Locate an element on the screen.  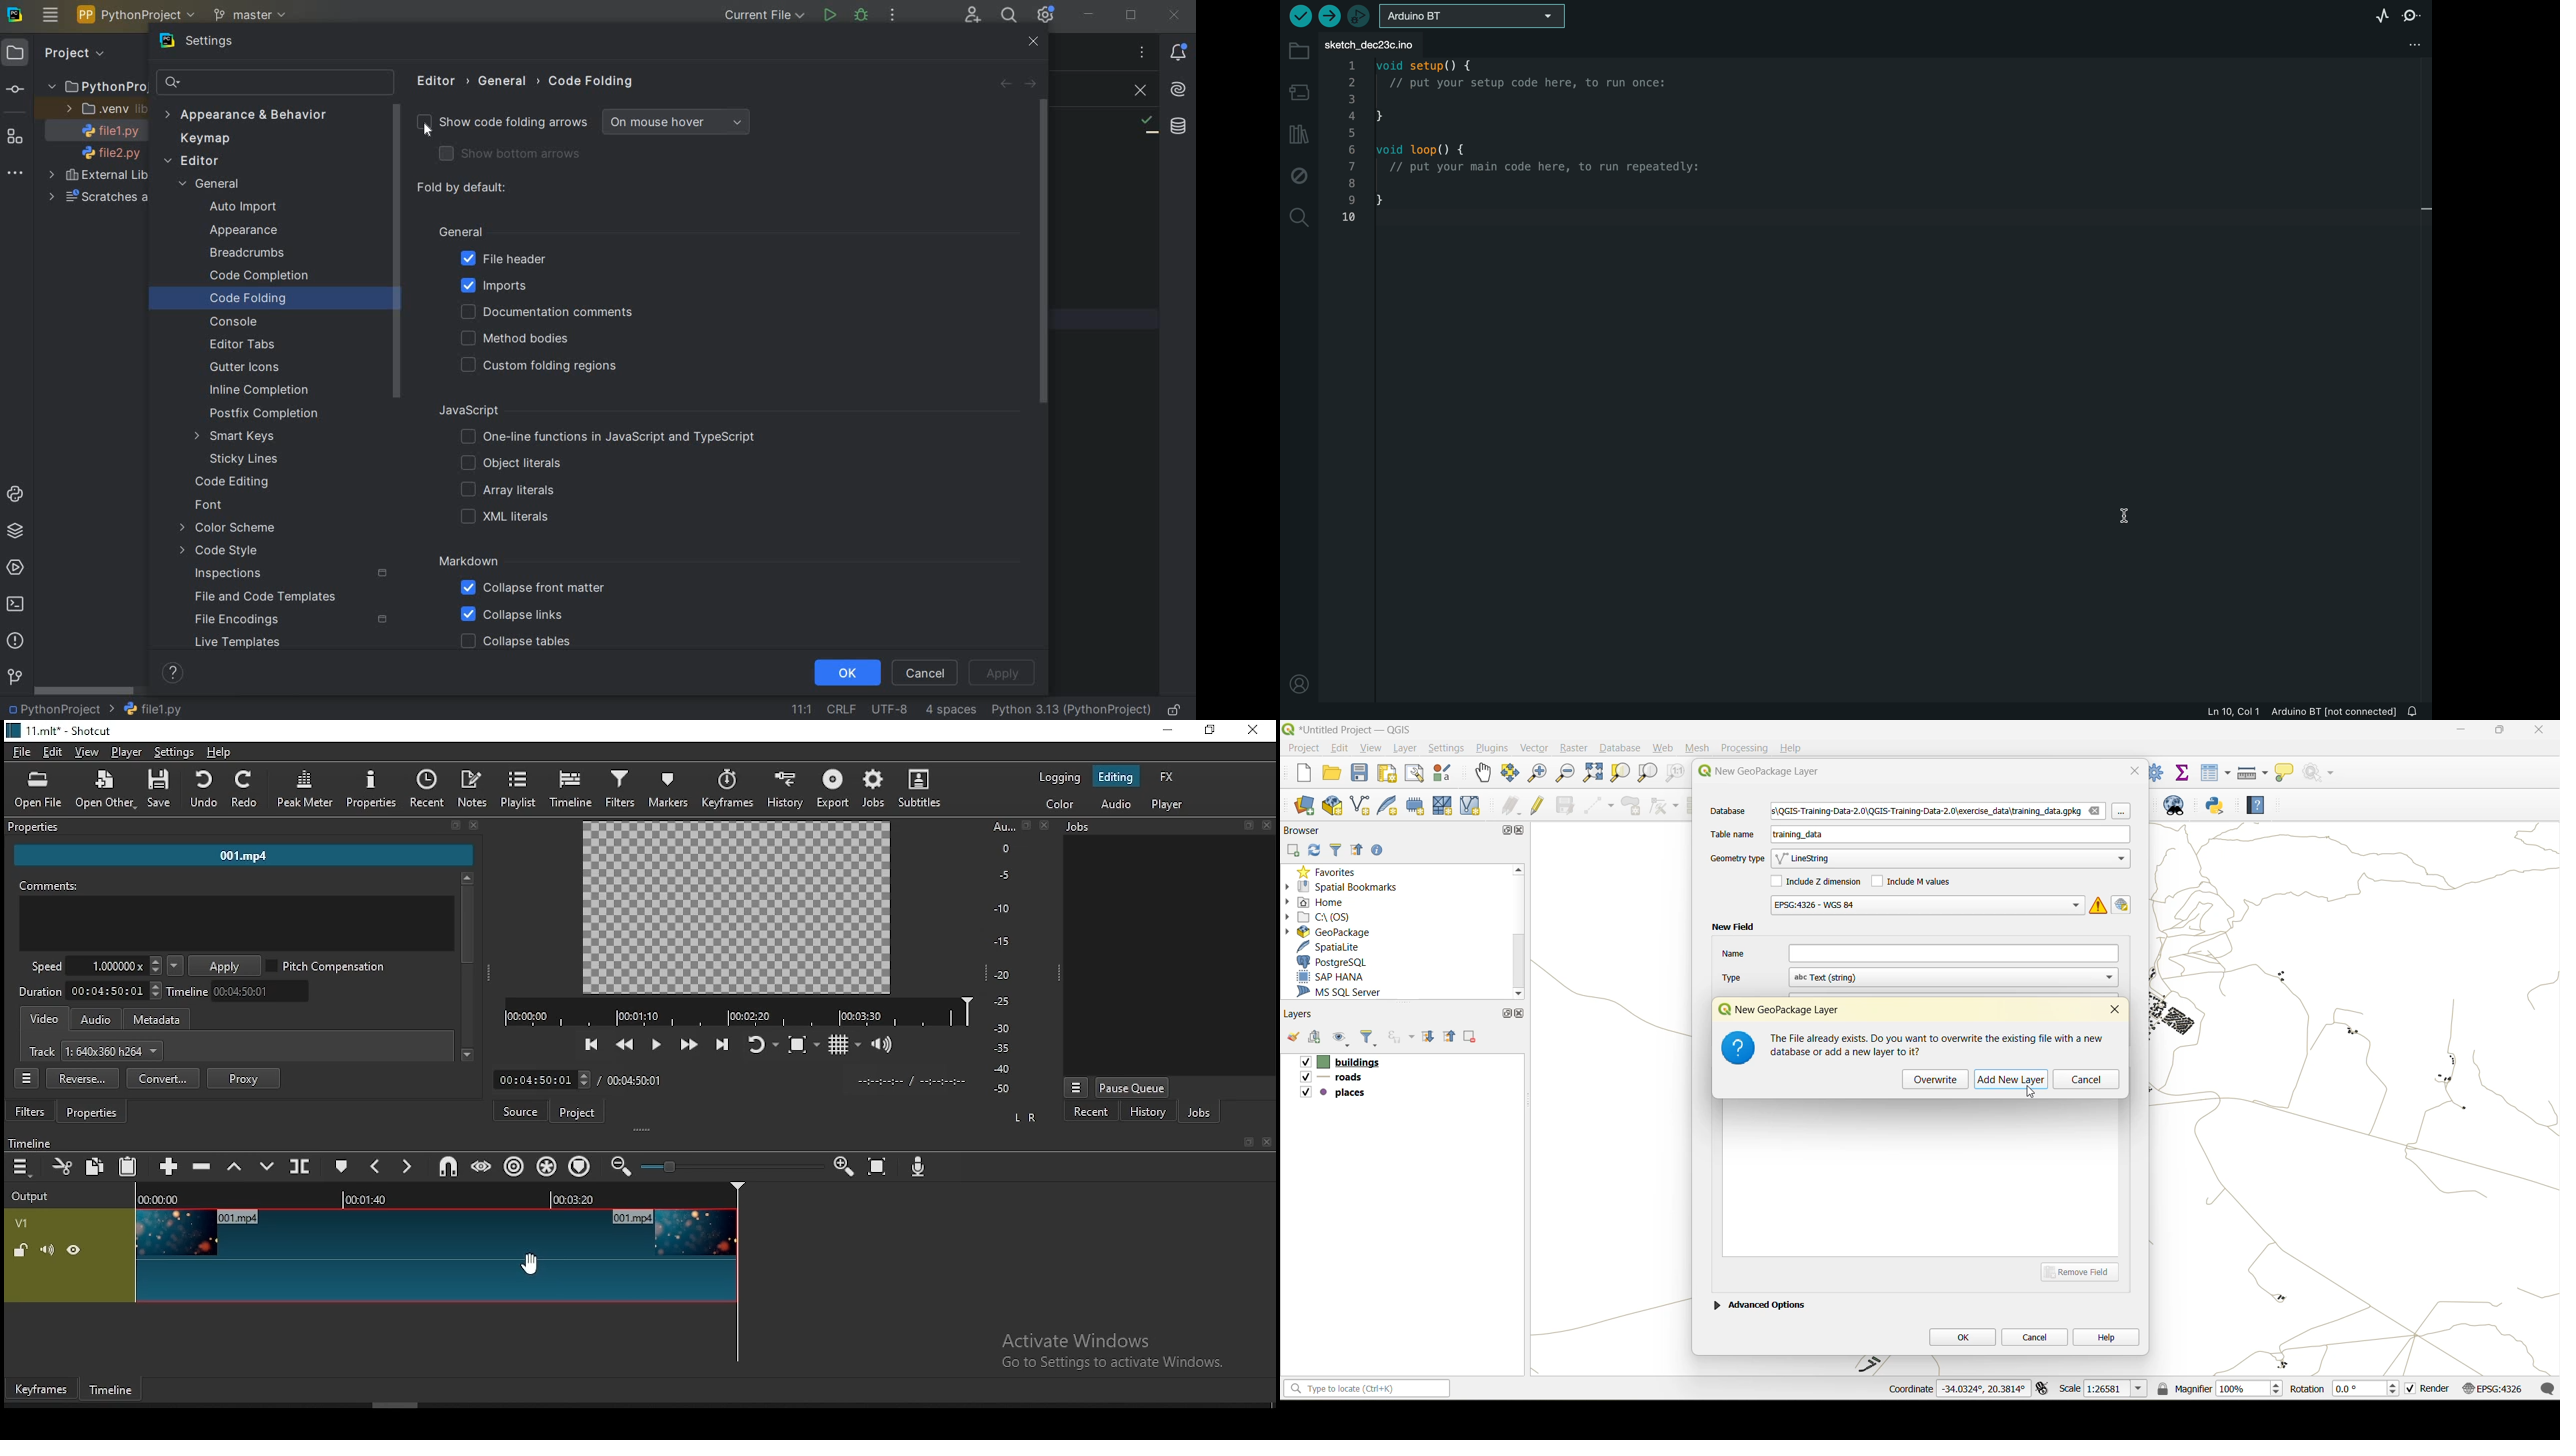
GENERAL is located at coordinates (507, 81).